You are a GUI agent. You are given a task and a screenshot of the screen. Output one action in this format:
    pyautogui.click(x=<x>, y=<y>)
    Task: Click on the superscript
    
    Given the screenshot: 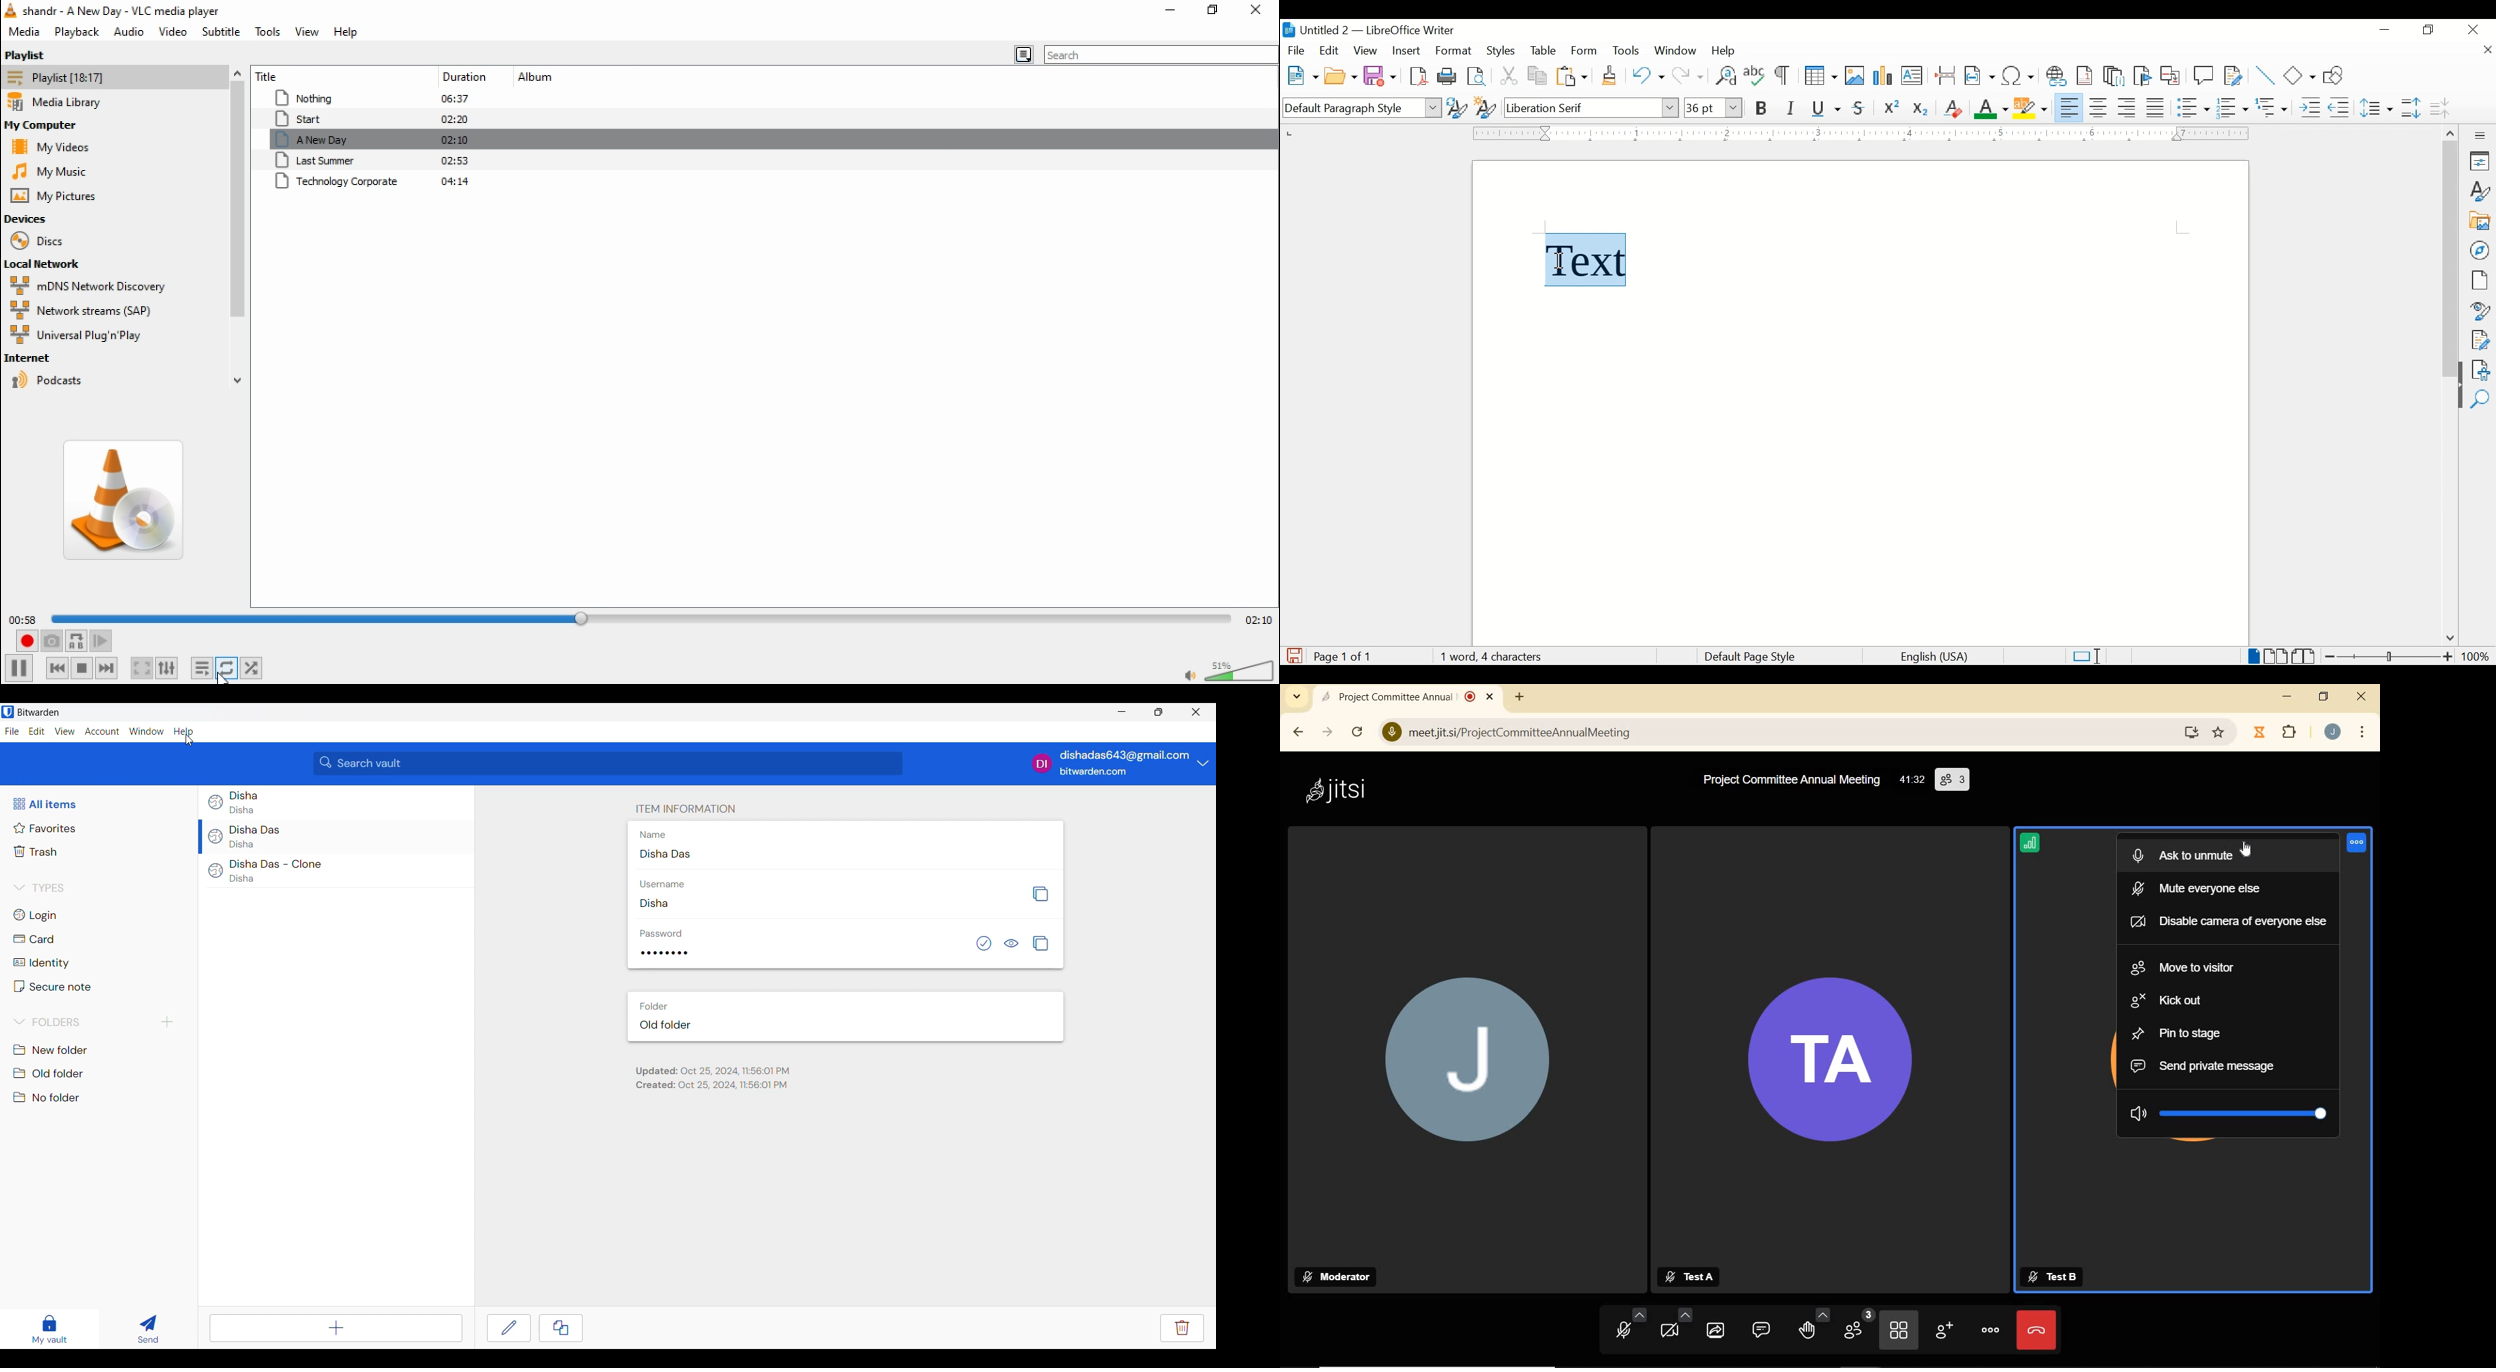 What is the action you would take?
    pyautogui.click(x=1892, y=109)
    